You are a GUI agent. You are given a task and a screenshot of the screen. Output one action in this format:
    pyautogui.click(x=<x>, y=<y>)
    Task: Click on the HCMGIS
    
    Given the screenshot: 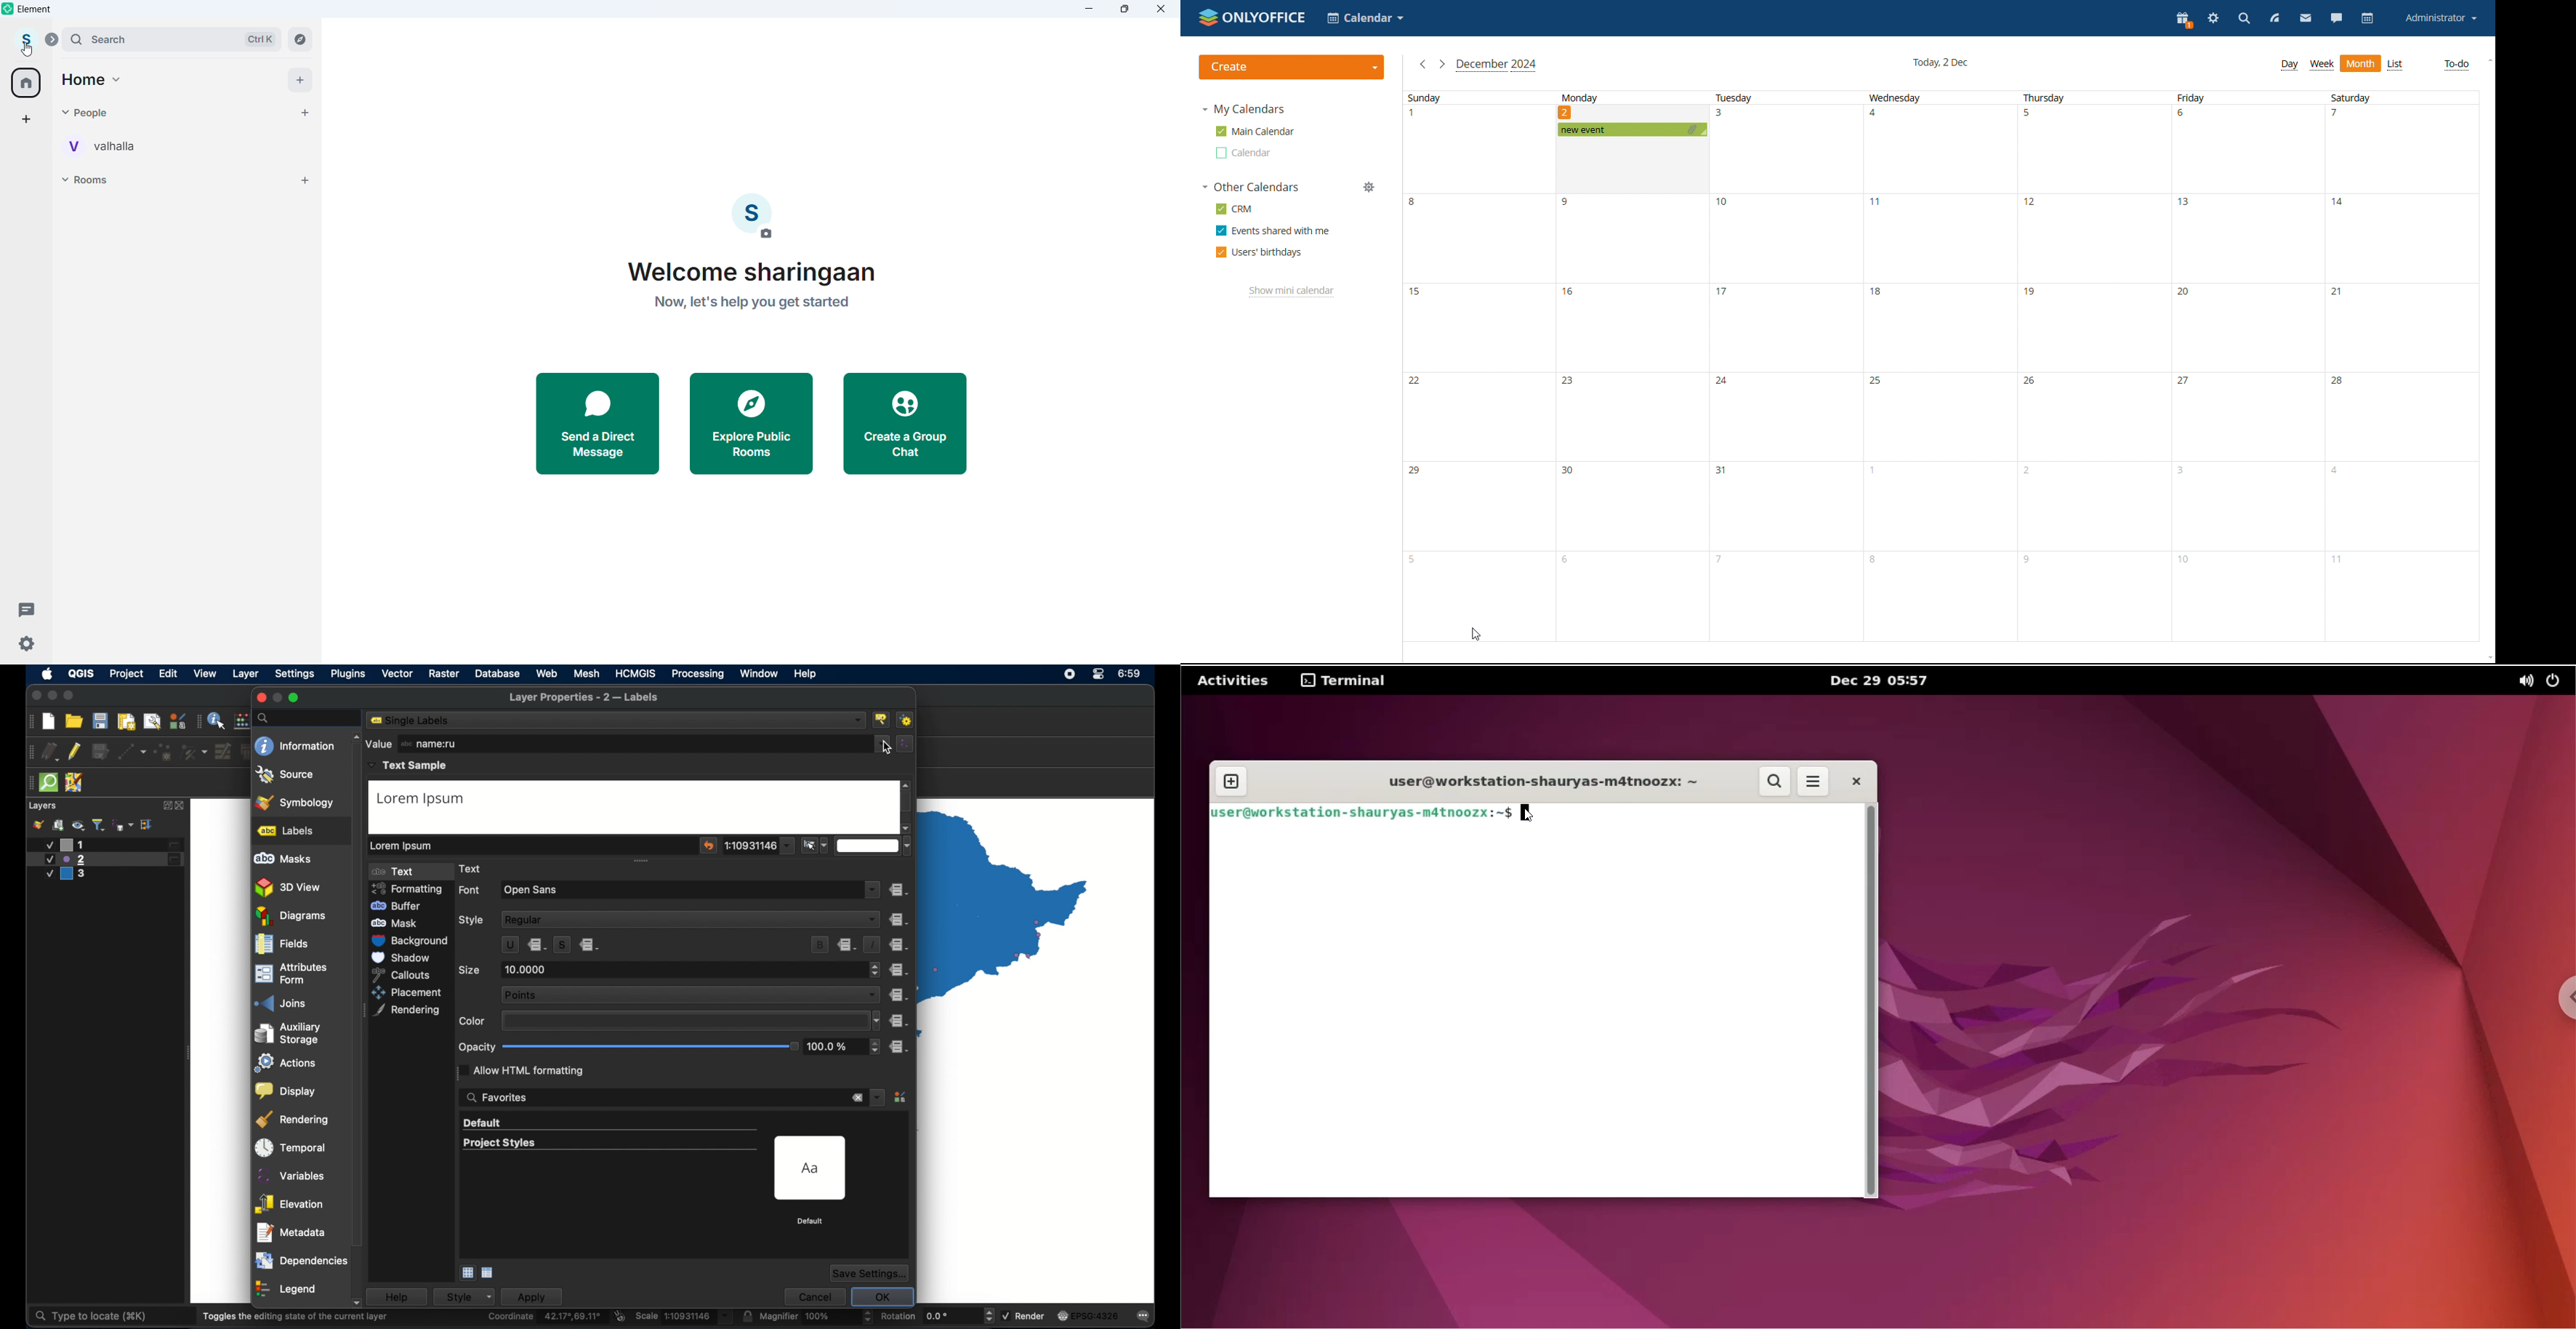 What is the action you would take?
    pyautogui.click(x=636, y=674)
    